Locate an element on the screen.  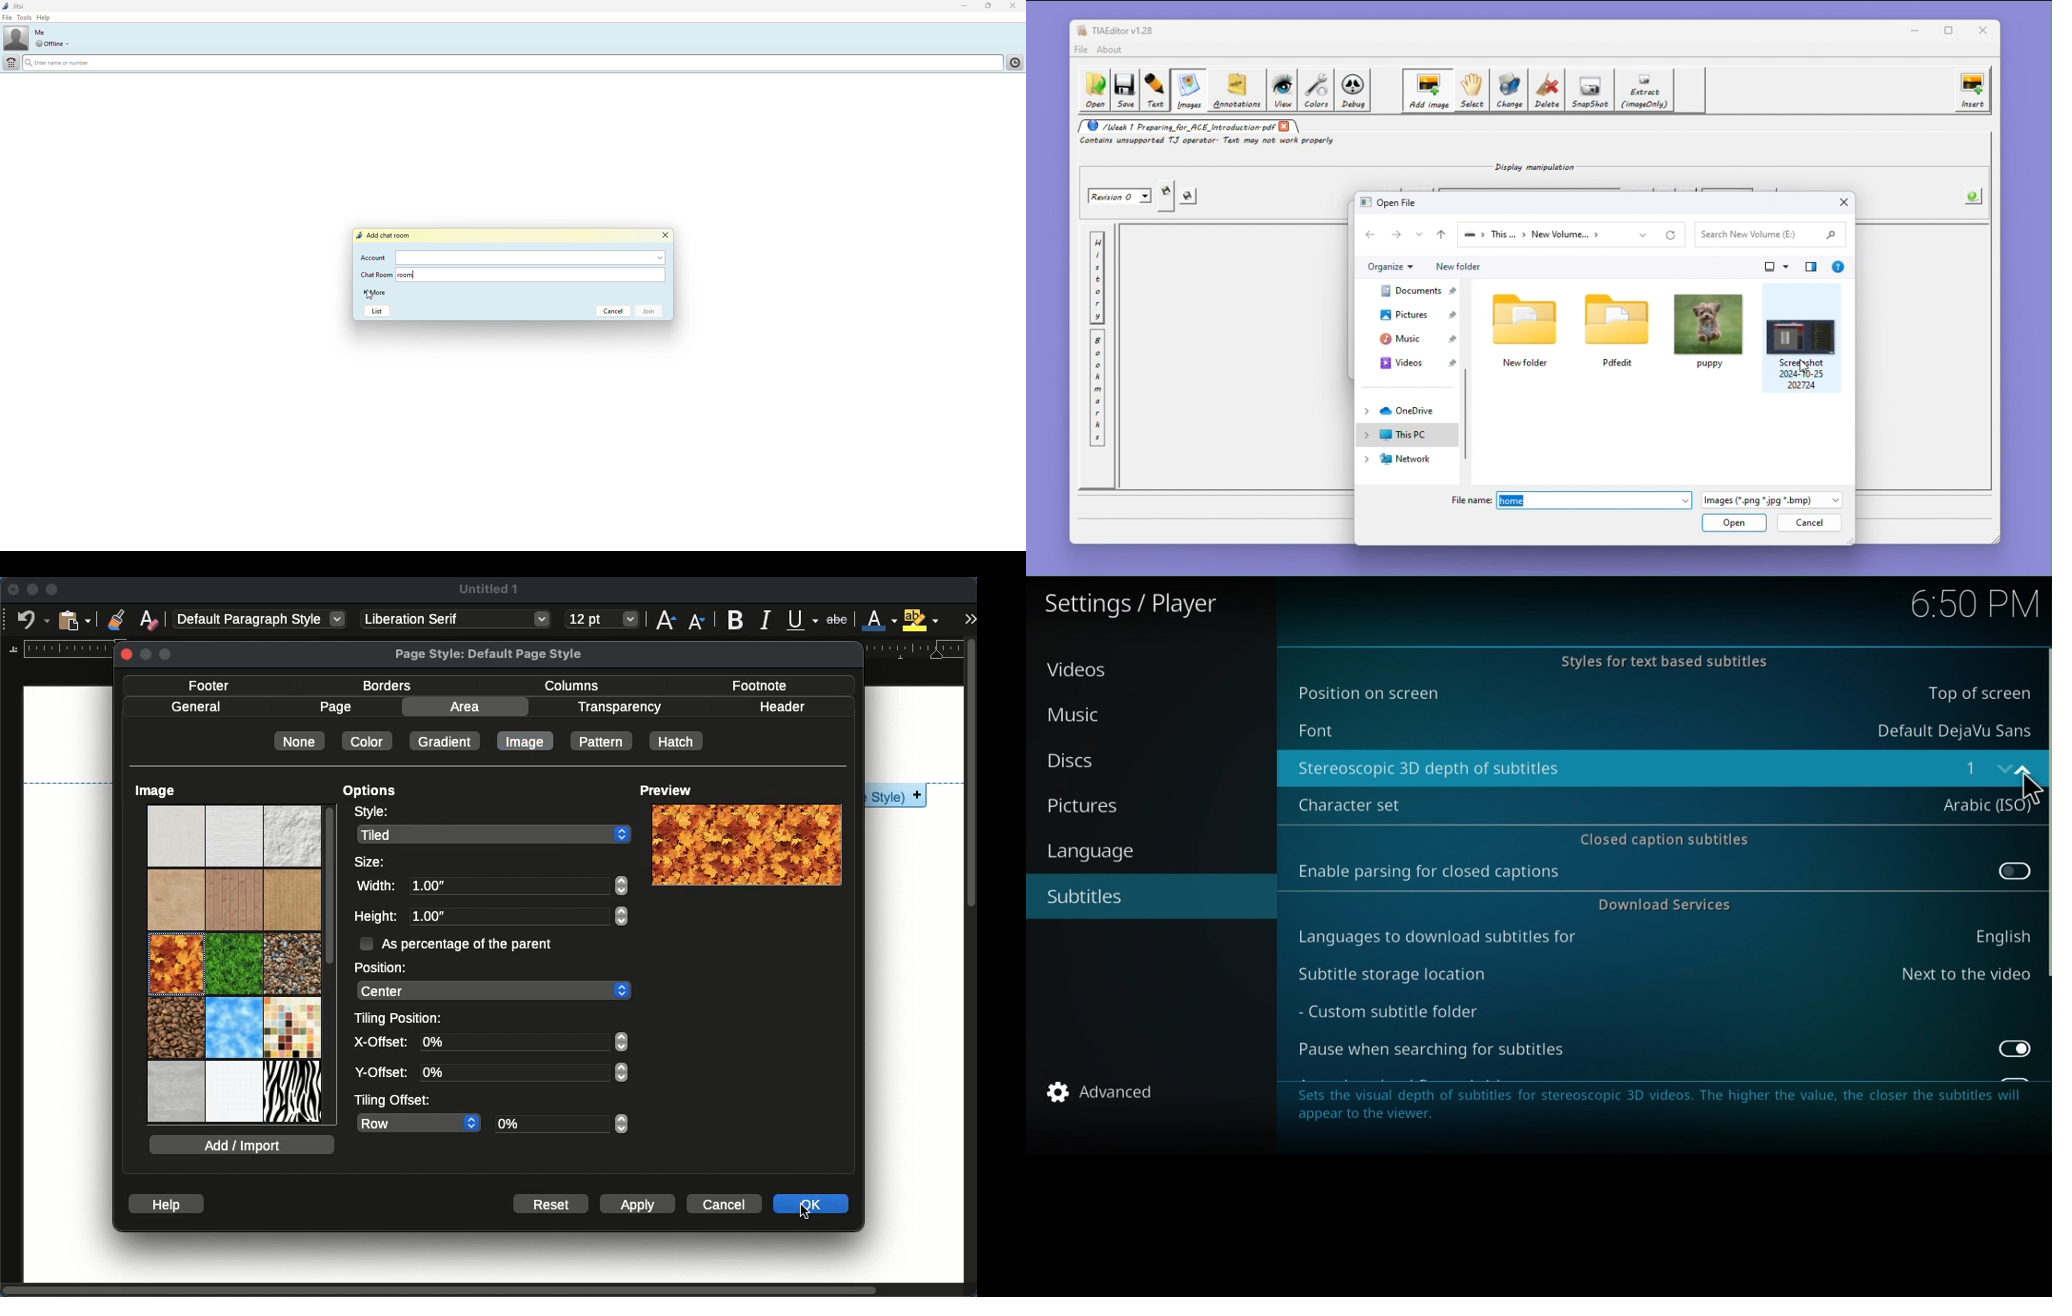
x-offset: is located at coordinates (383, 1044).